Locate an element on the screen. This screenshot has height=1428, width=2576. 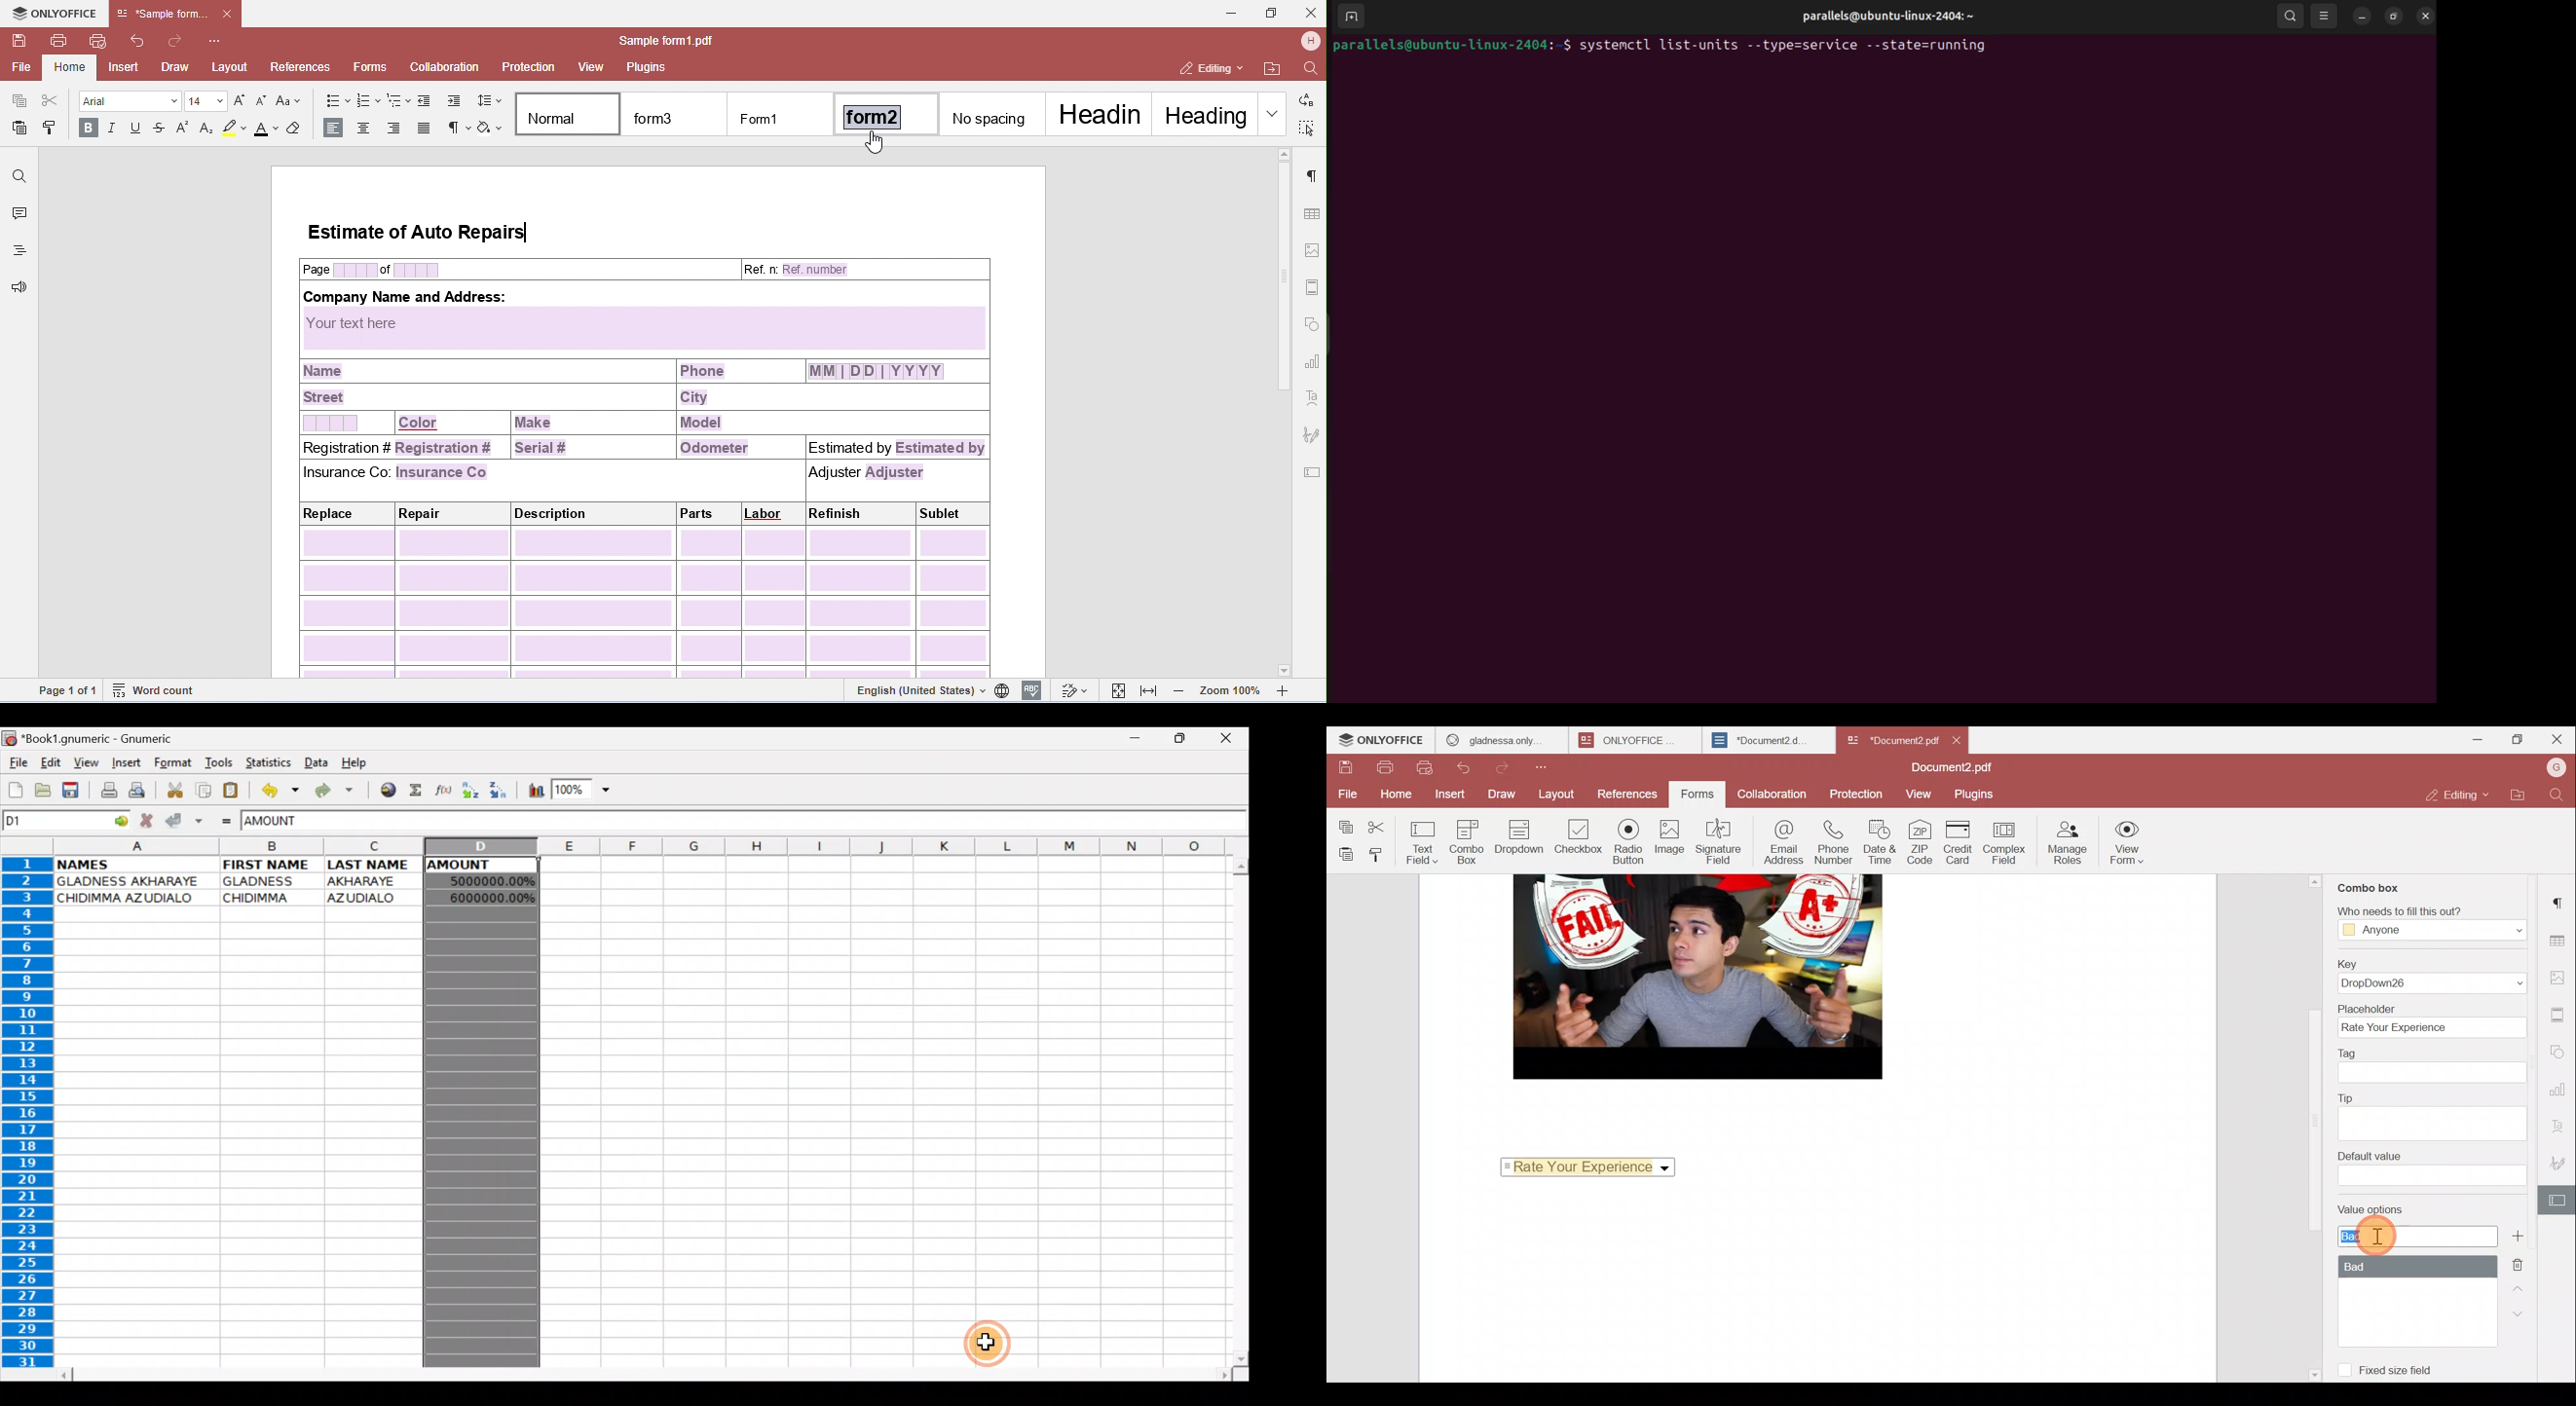
File is located at coordinates (17, 764).